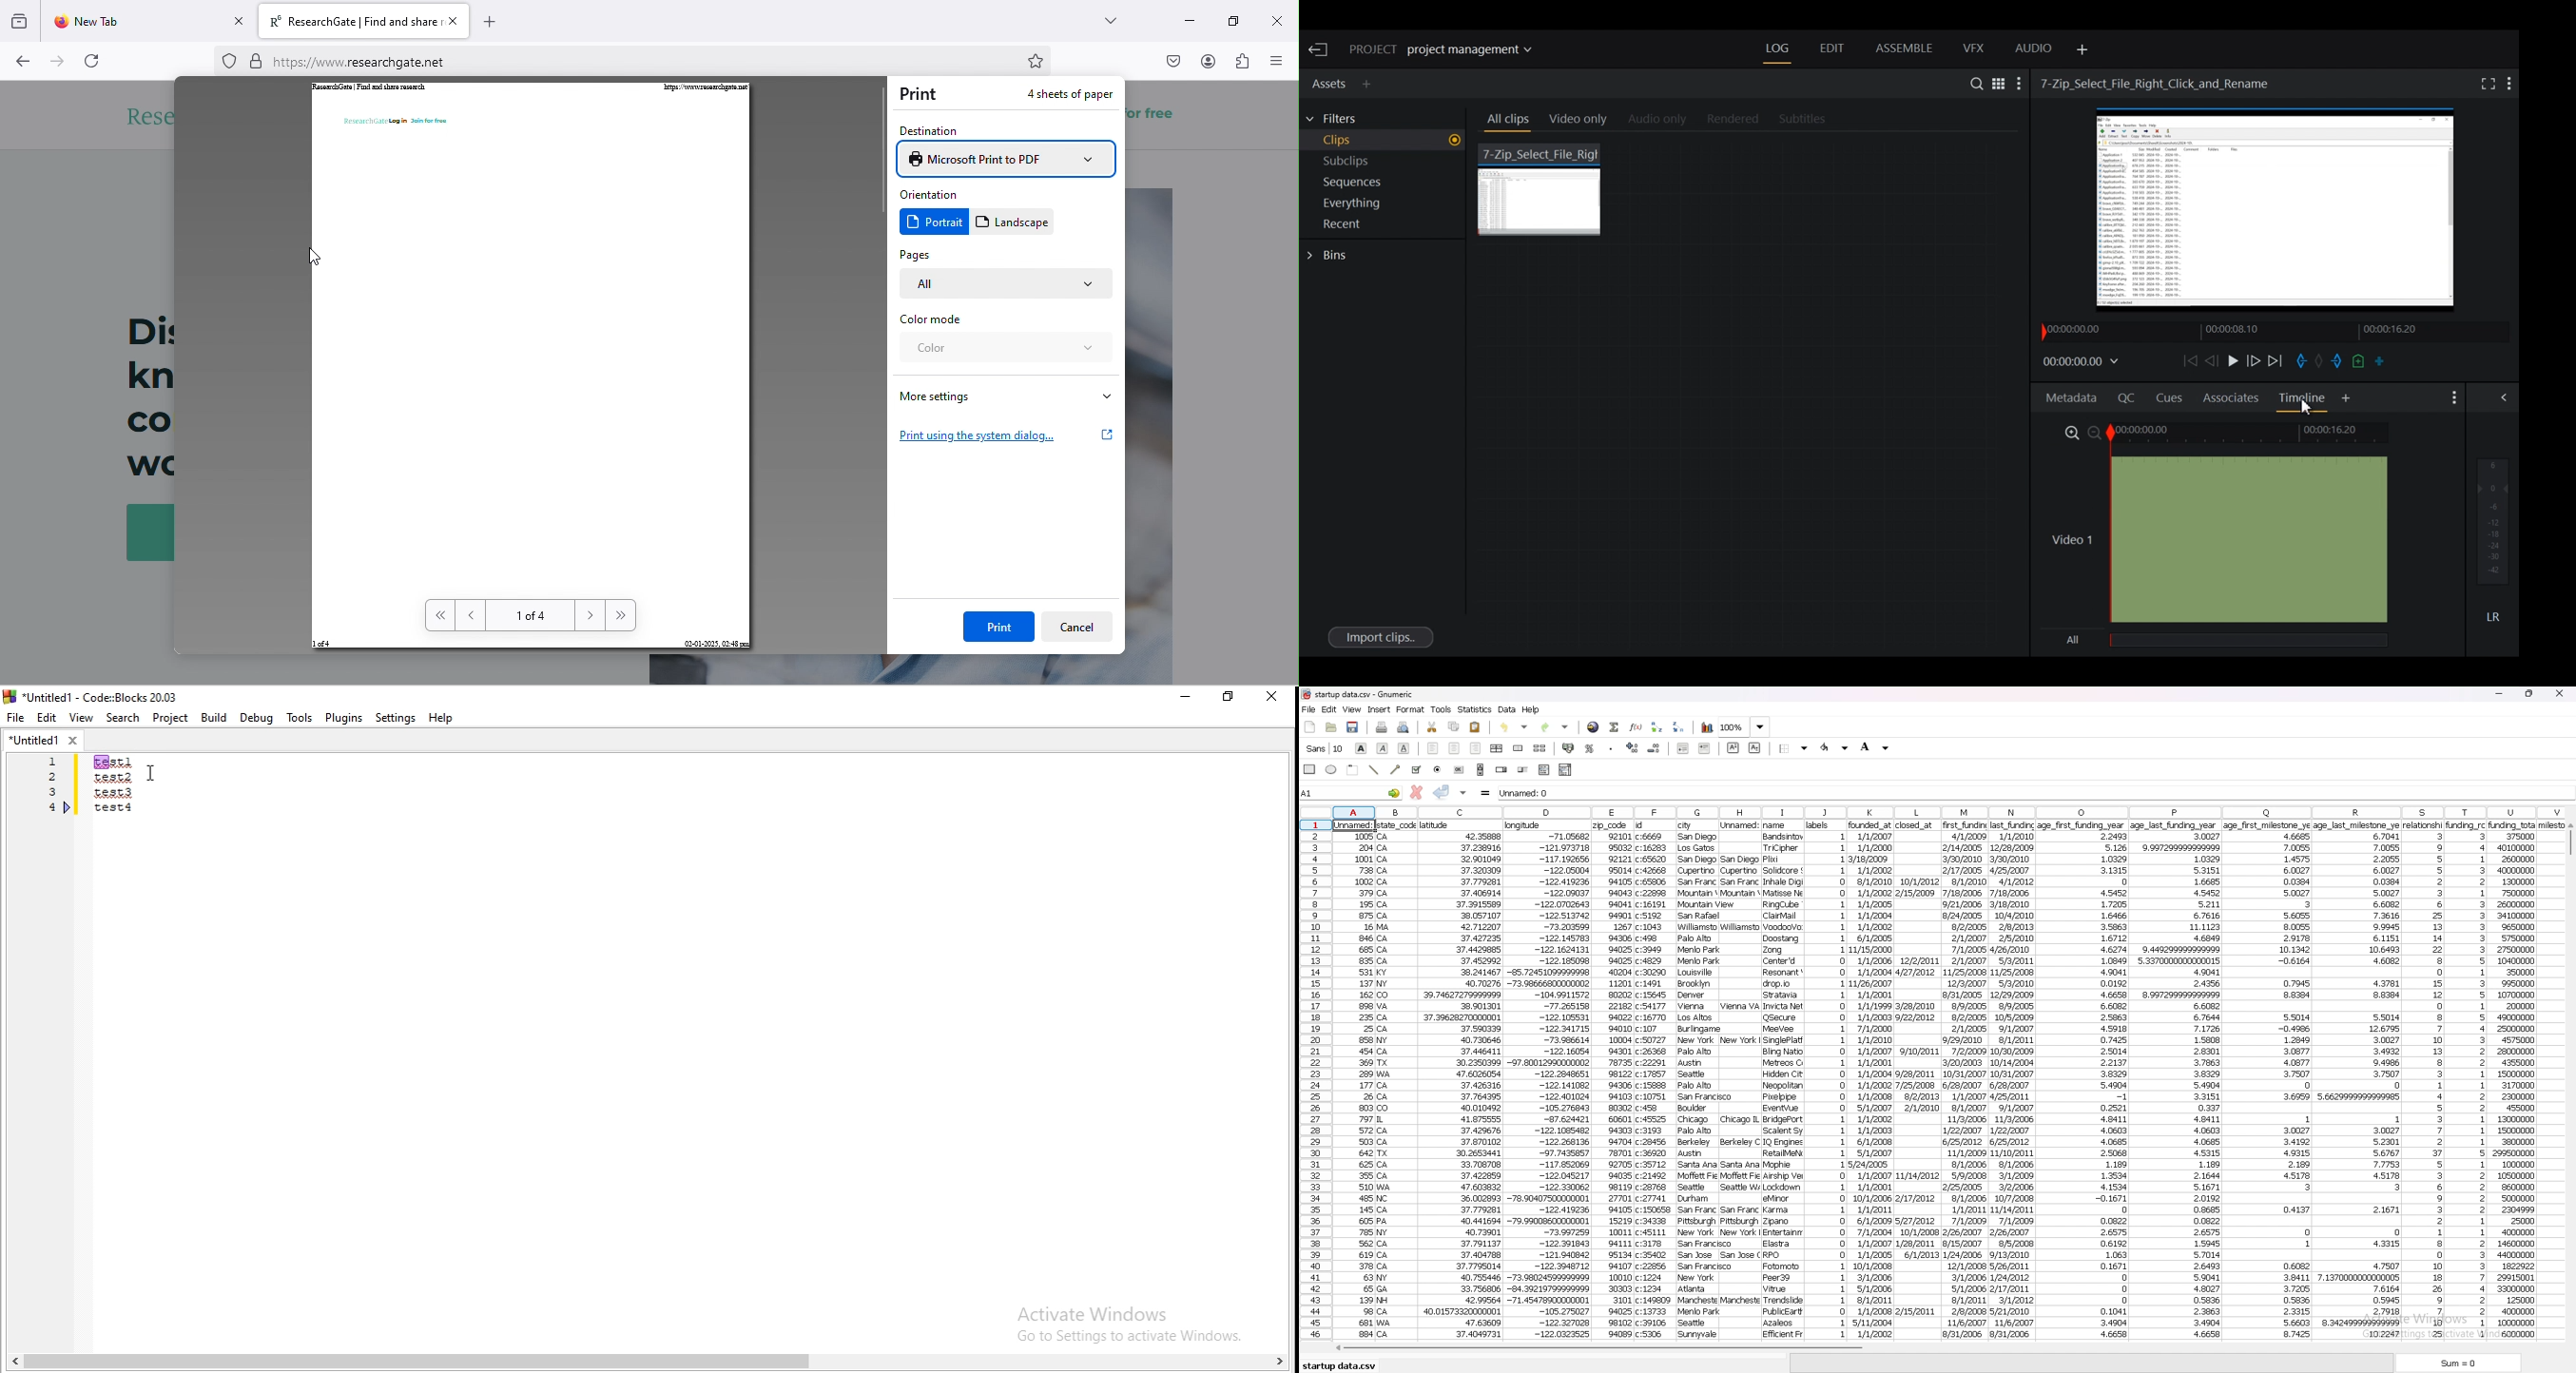  I want to click on save, so click(1353, 727).